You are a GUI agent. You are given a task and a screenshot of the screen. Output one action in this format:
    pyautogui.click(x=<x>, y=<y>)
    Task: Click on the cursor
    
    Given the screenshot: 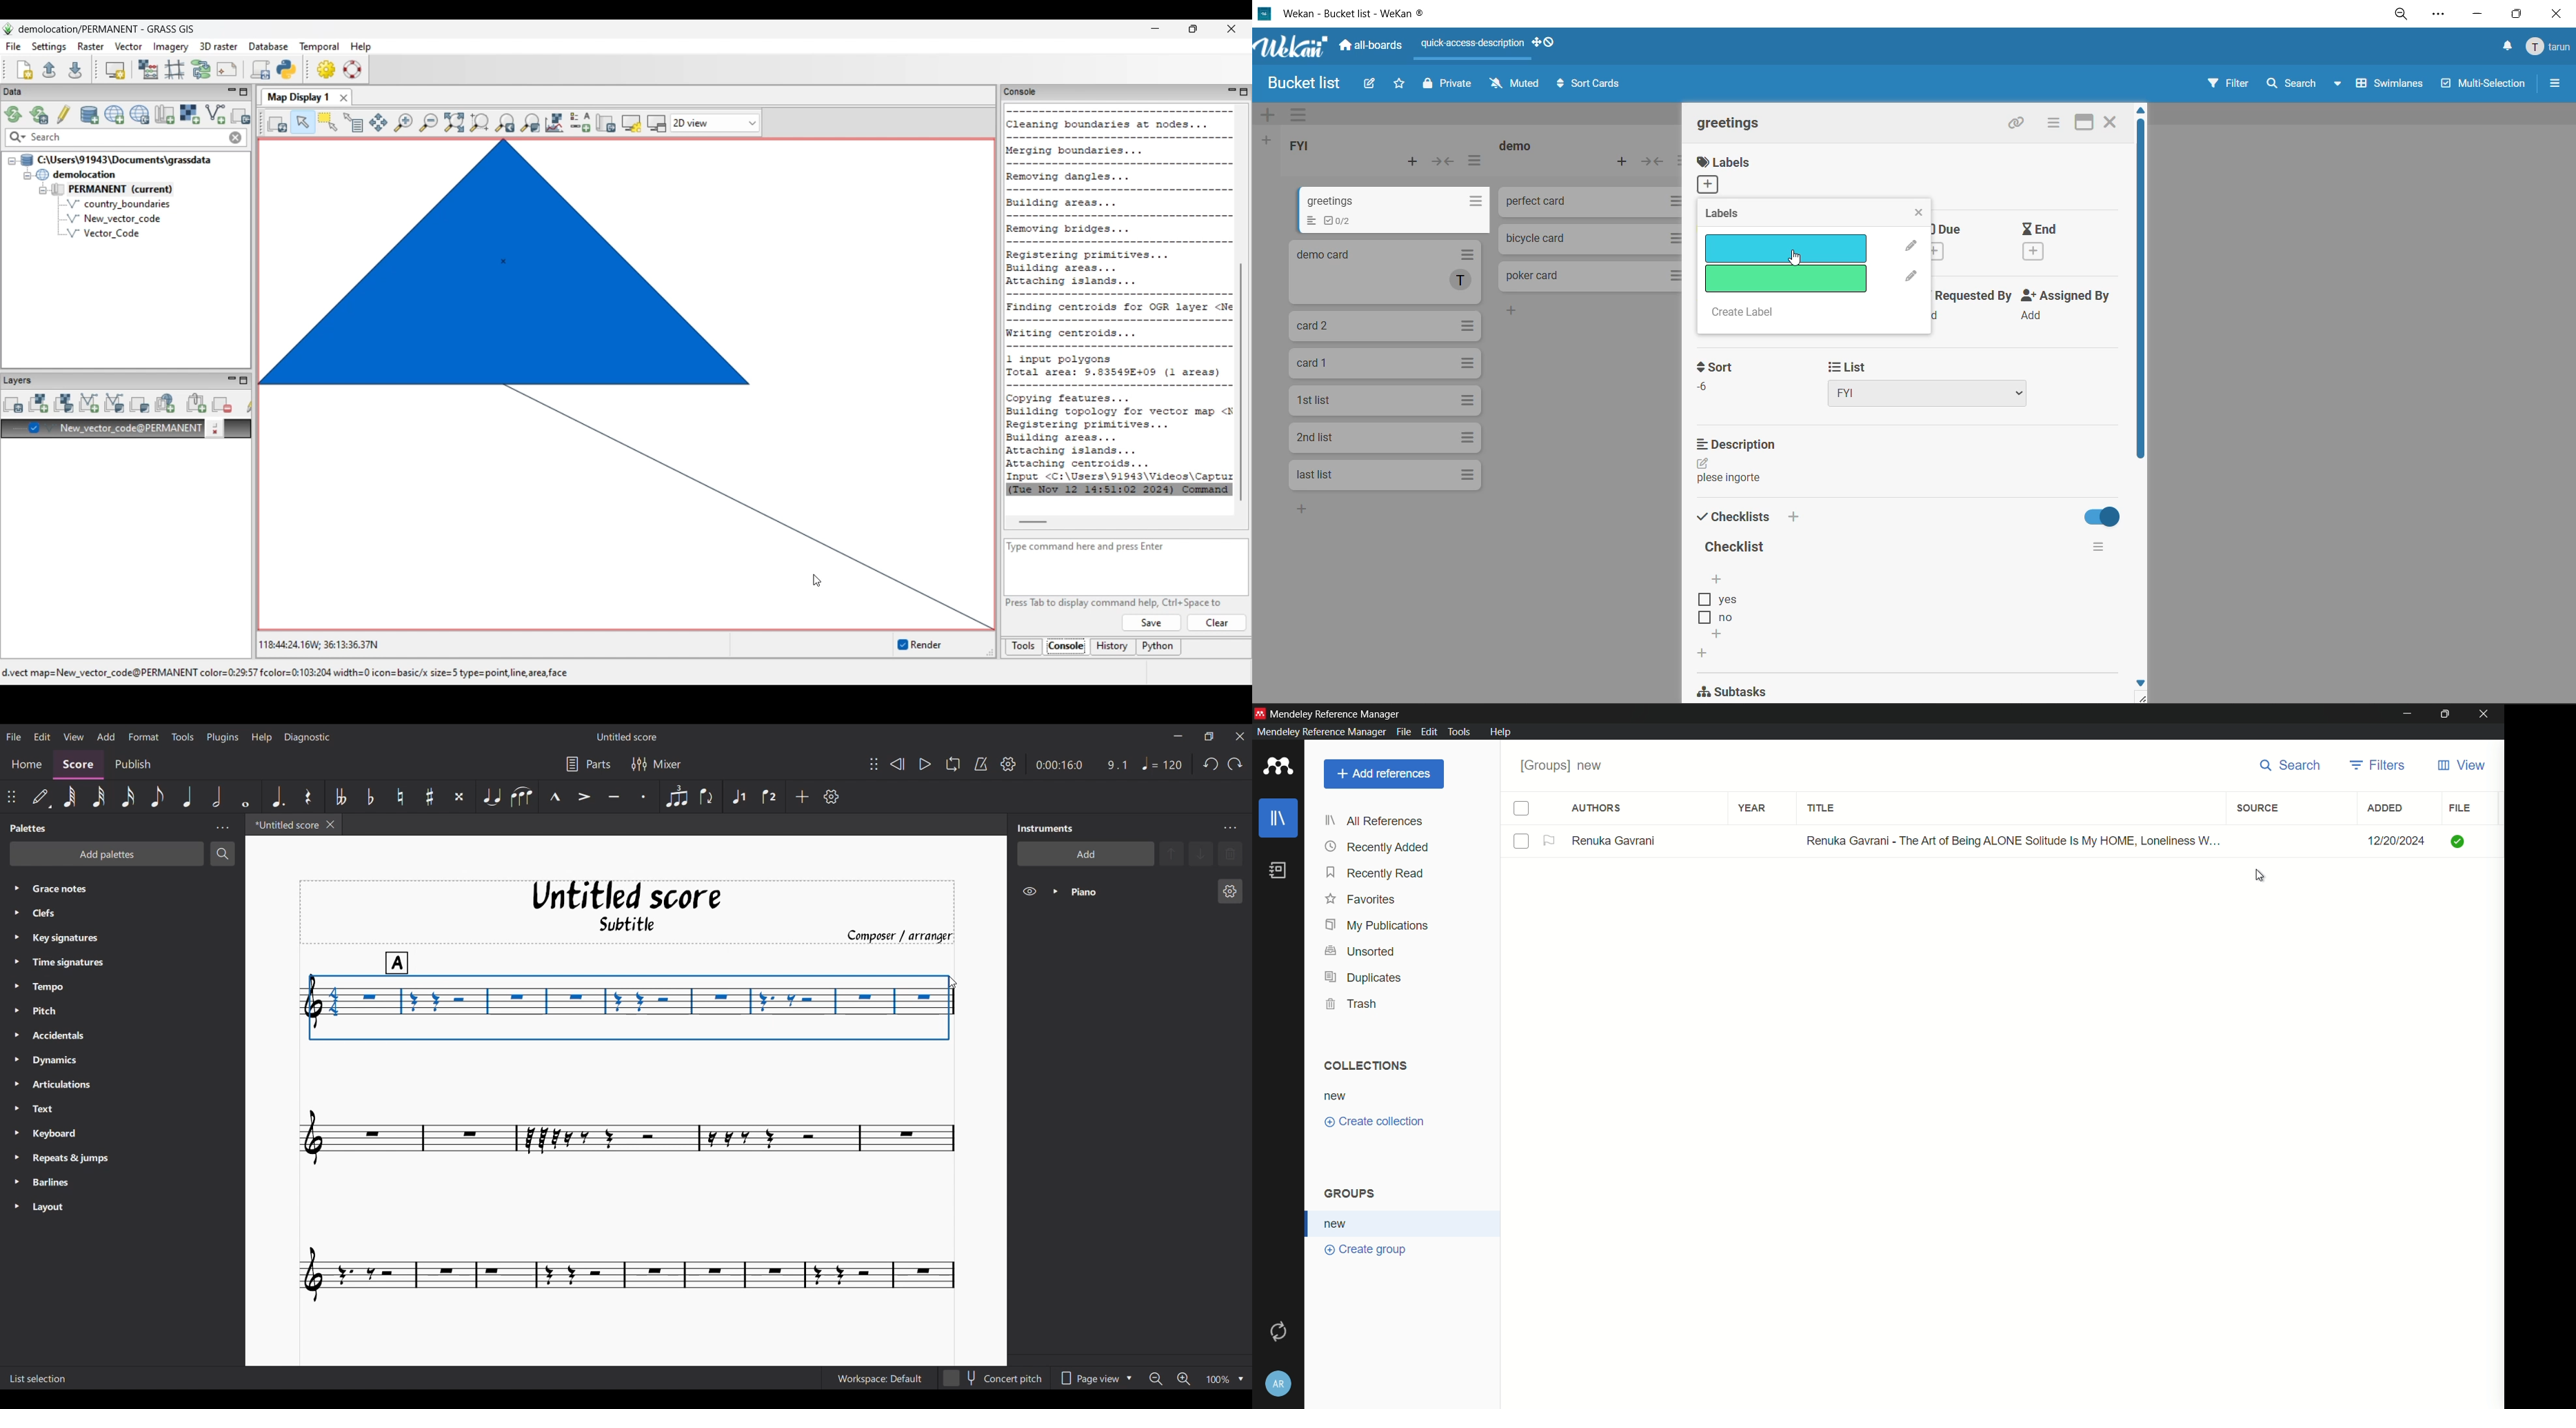 What is the action you would take?
    pyautogui.click(x=1798, y=261)
    